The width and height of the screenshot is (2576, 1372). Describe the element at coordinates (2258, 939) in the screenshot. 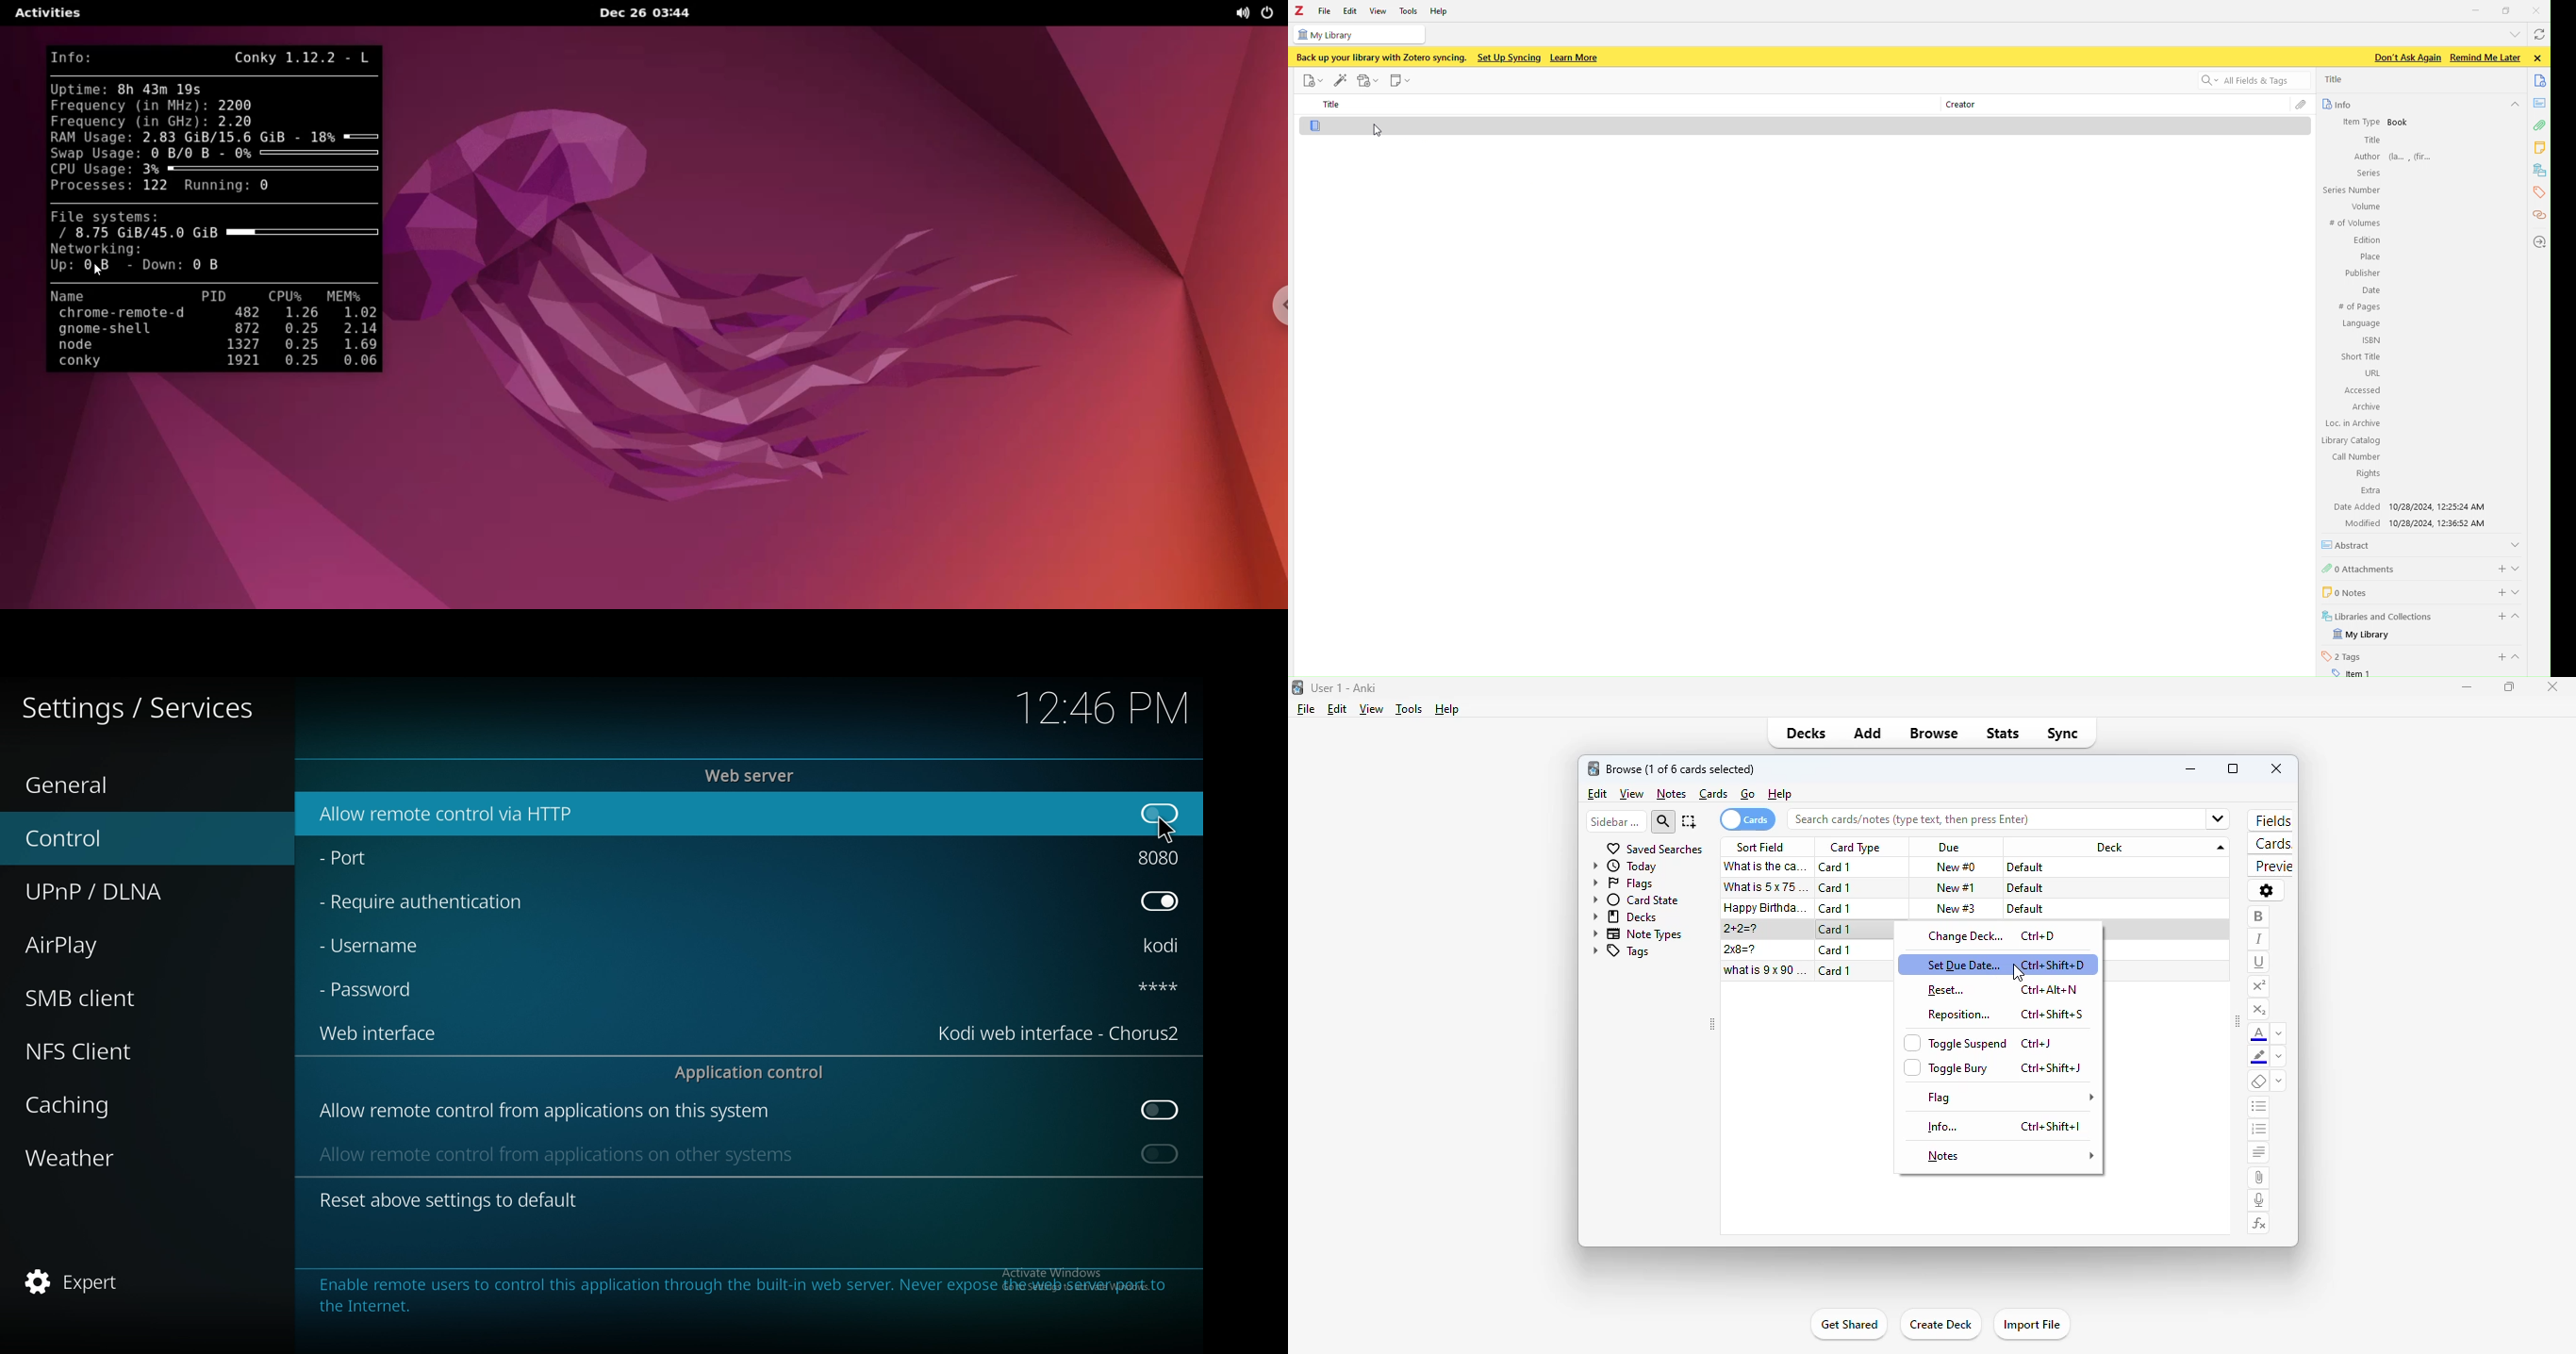

I see `italic` at that location.